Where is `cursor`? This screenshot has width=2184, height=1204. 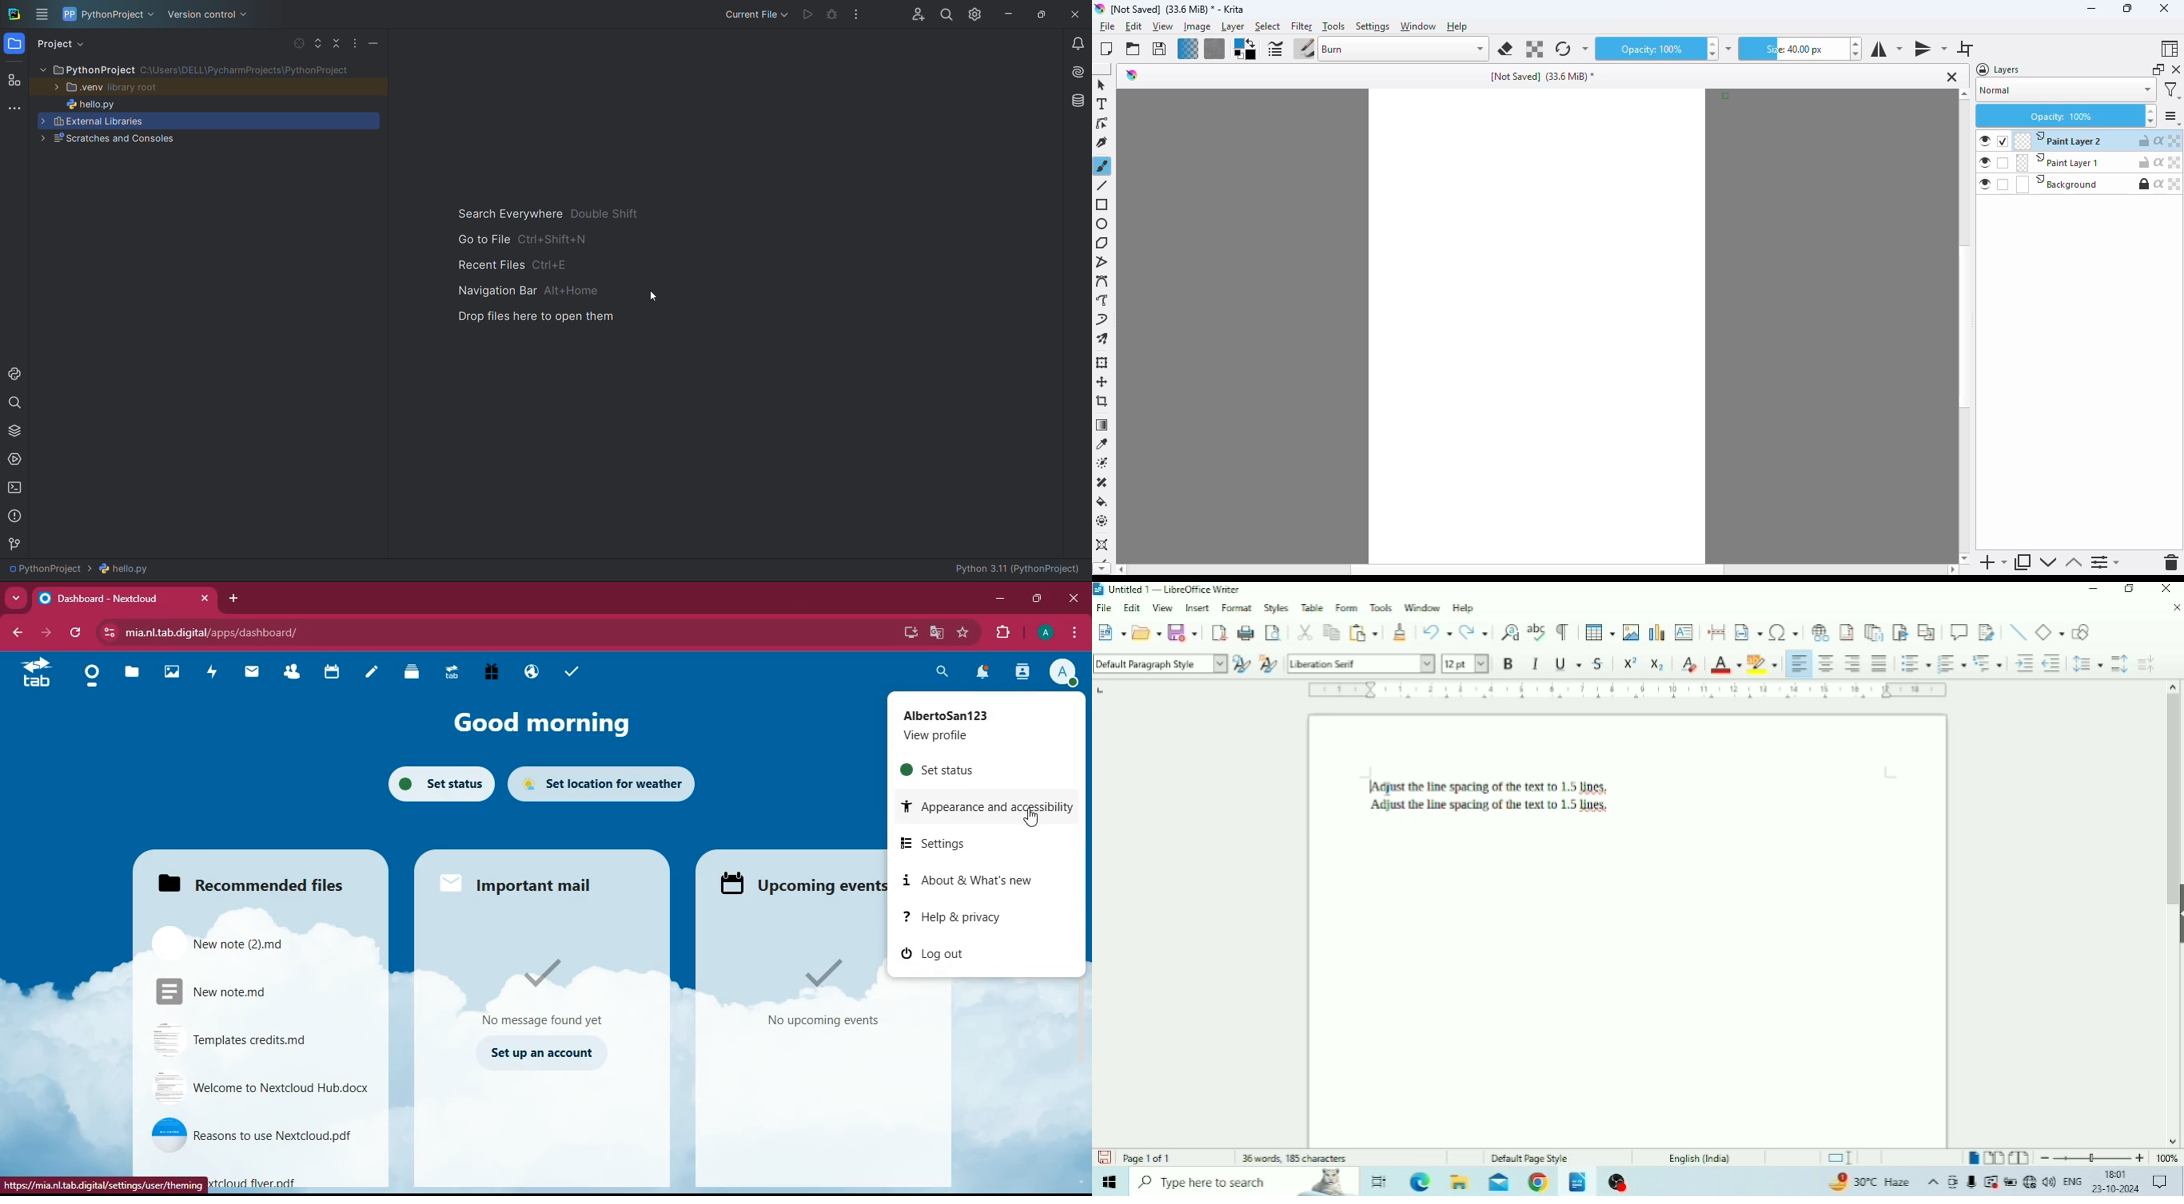
cursor is located at coordinates (652, 295).